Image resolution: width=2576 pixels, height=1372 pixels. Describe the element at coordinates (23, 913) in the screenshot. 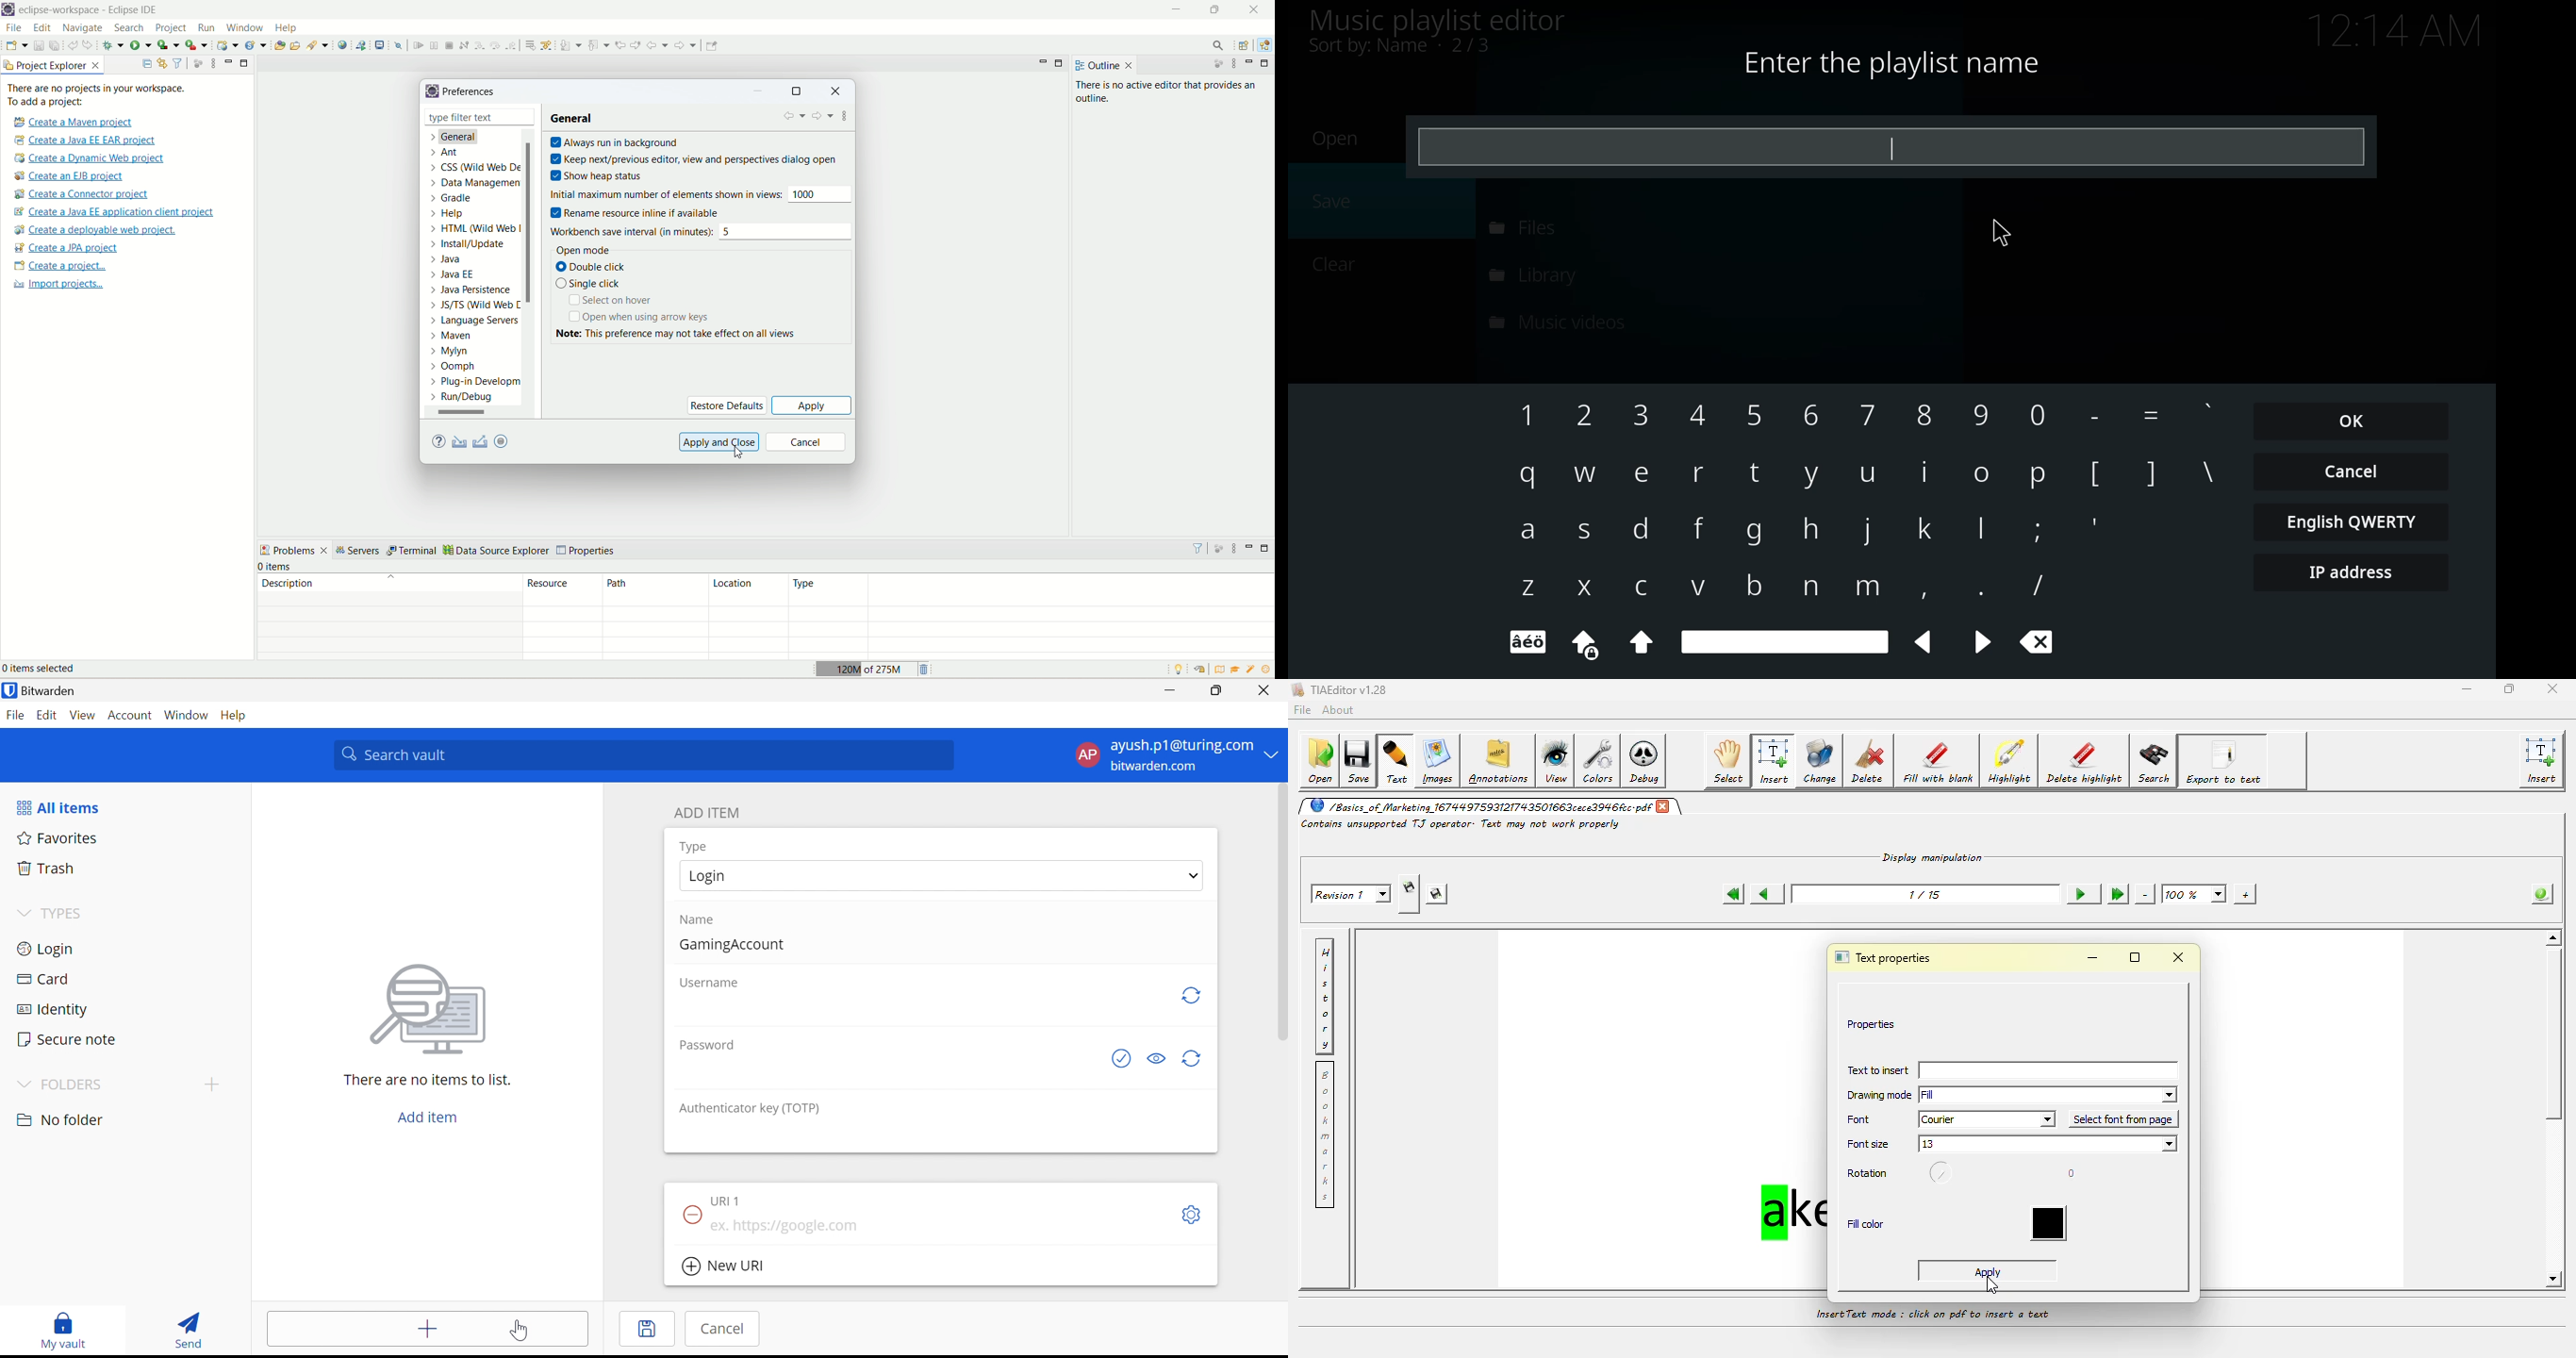

I see `Drop Down` at that location.